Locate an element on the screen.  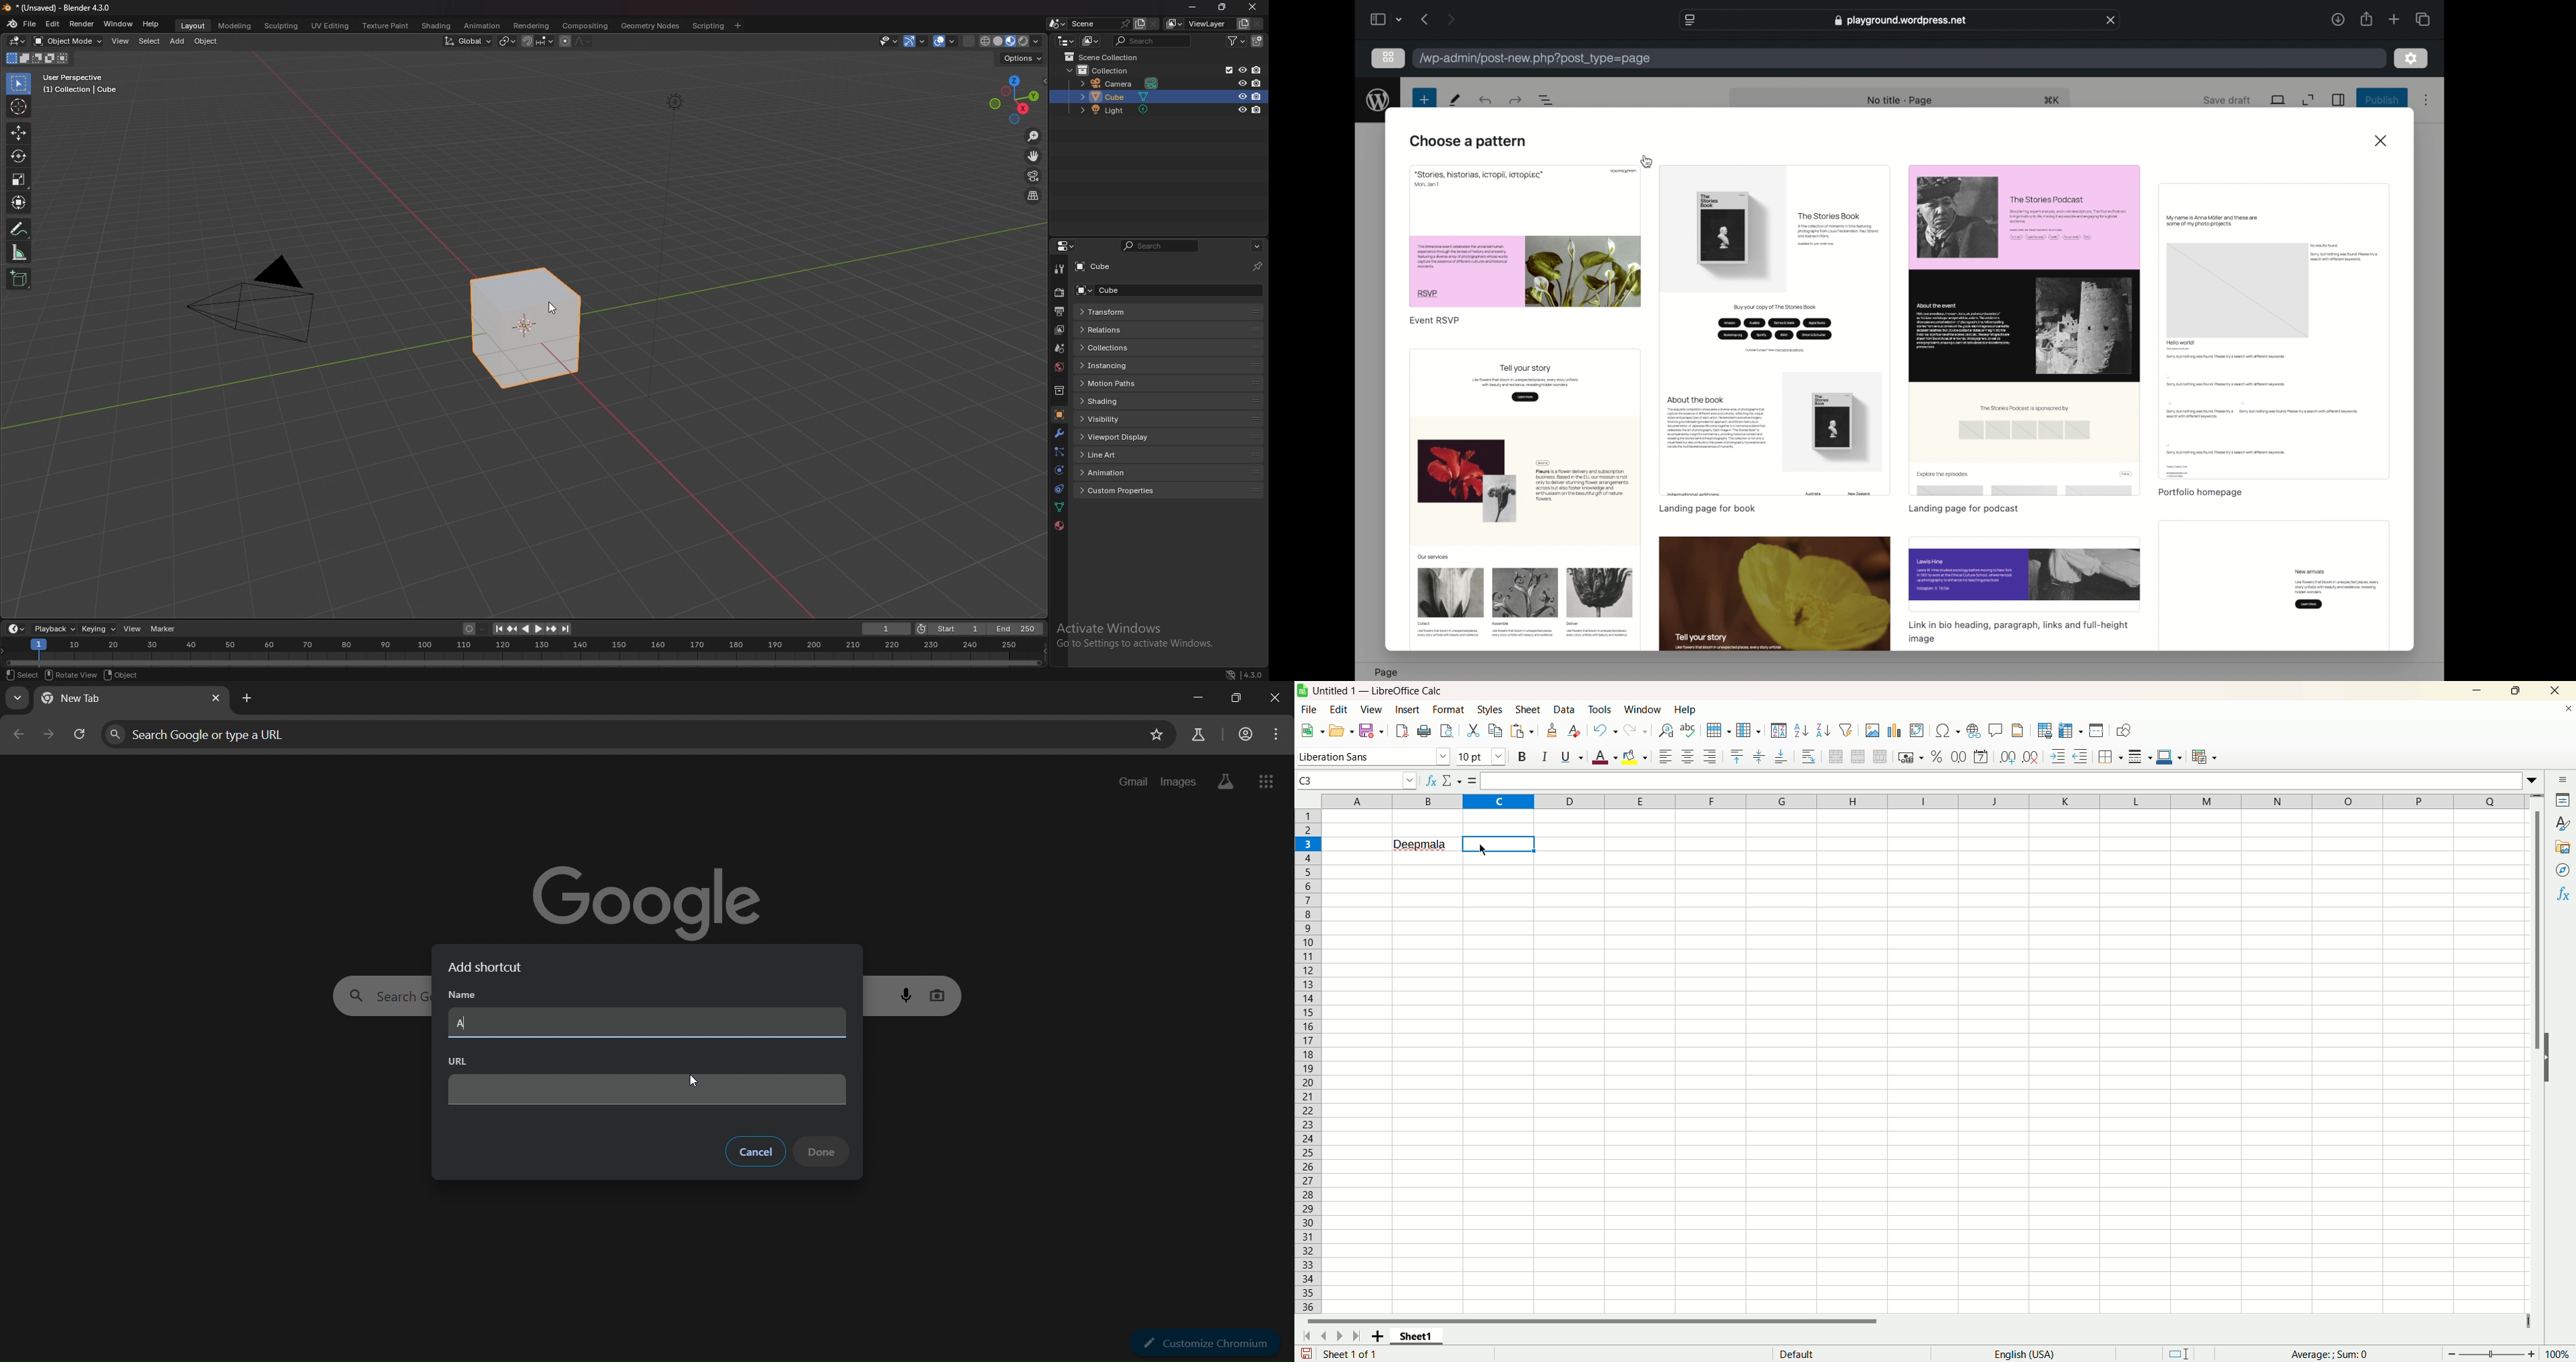
cursor is located at coordinates (1647, 161).